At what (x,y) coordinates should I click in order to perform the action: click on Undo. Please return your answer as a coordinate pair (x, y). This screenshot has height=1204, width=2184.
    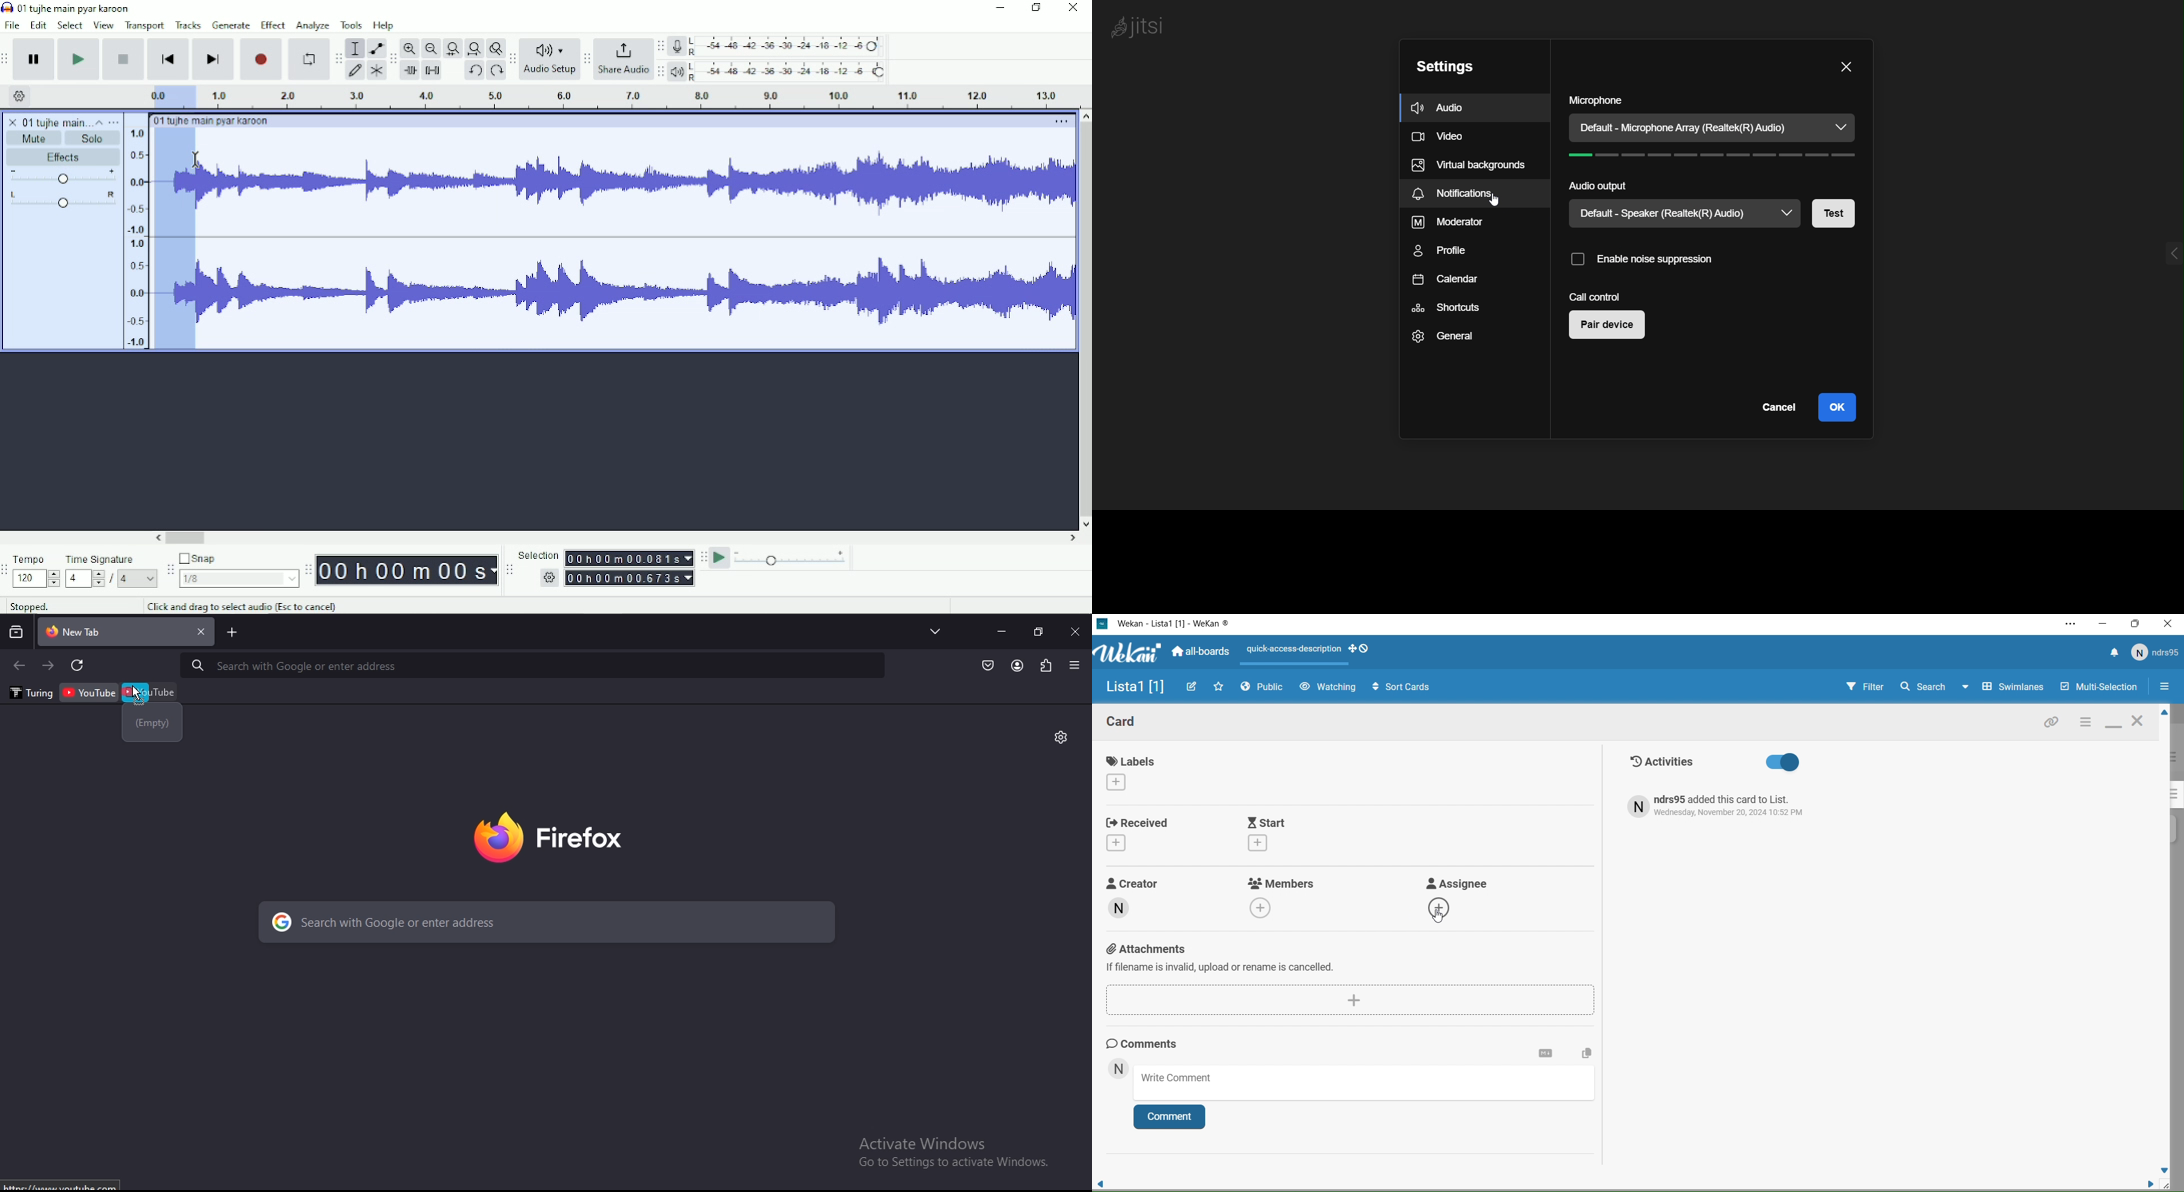
    Looking at the image, I should click on (475, 72).